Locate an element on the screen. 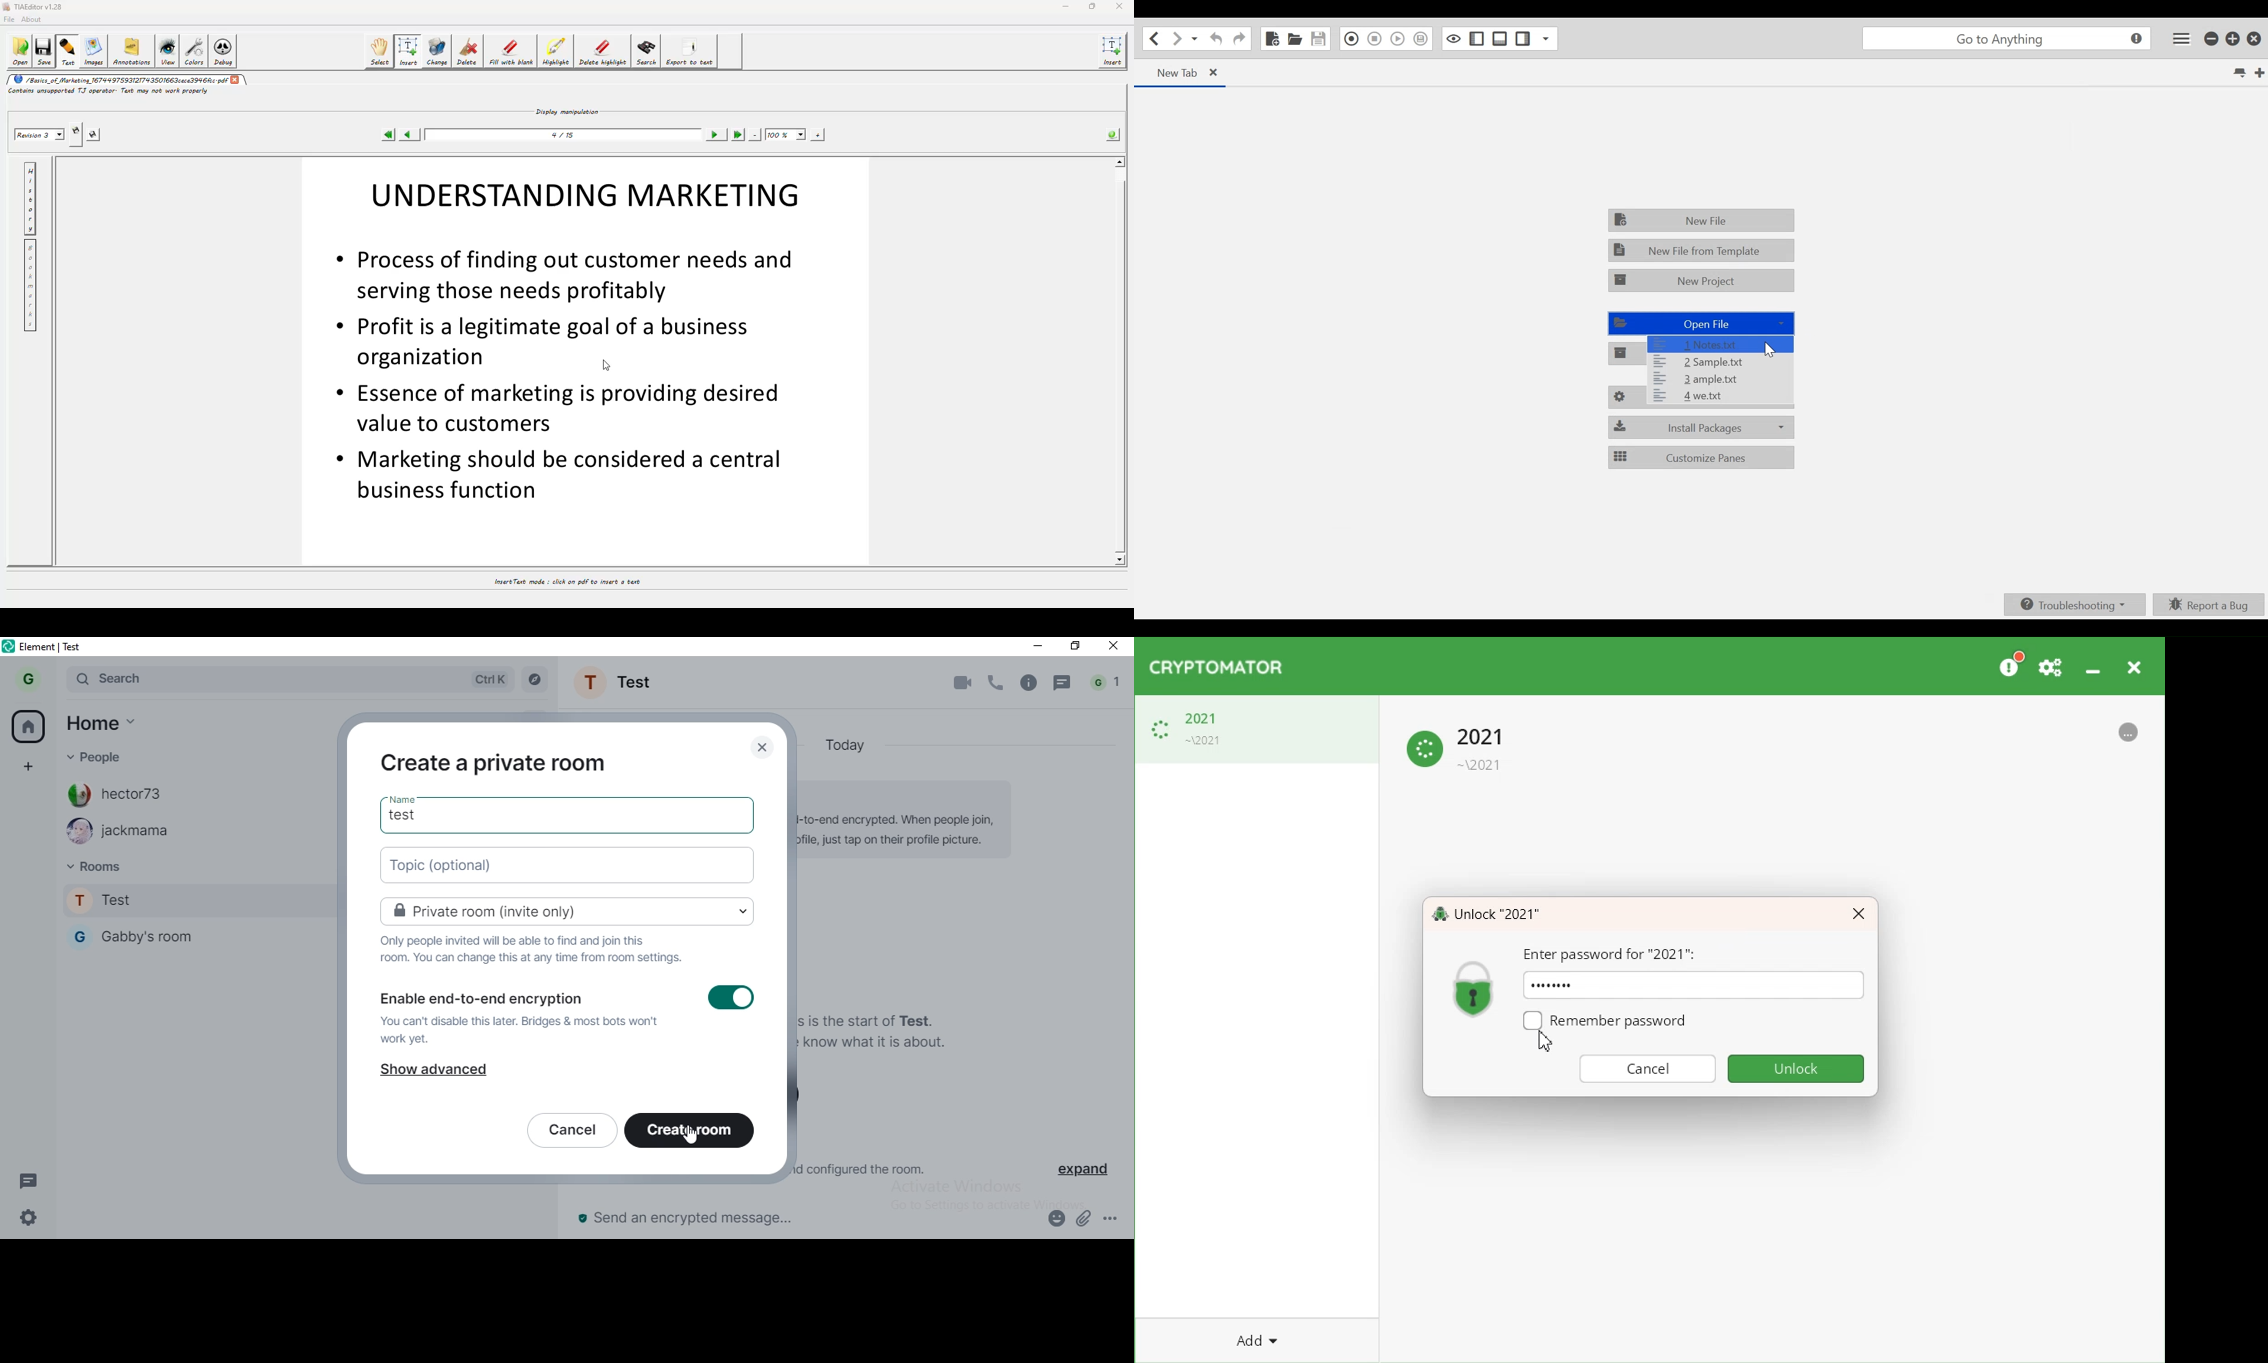  today is located at coordinates (849, 742).